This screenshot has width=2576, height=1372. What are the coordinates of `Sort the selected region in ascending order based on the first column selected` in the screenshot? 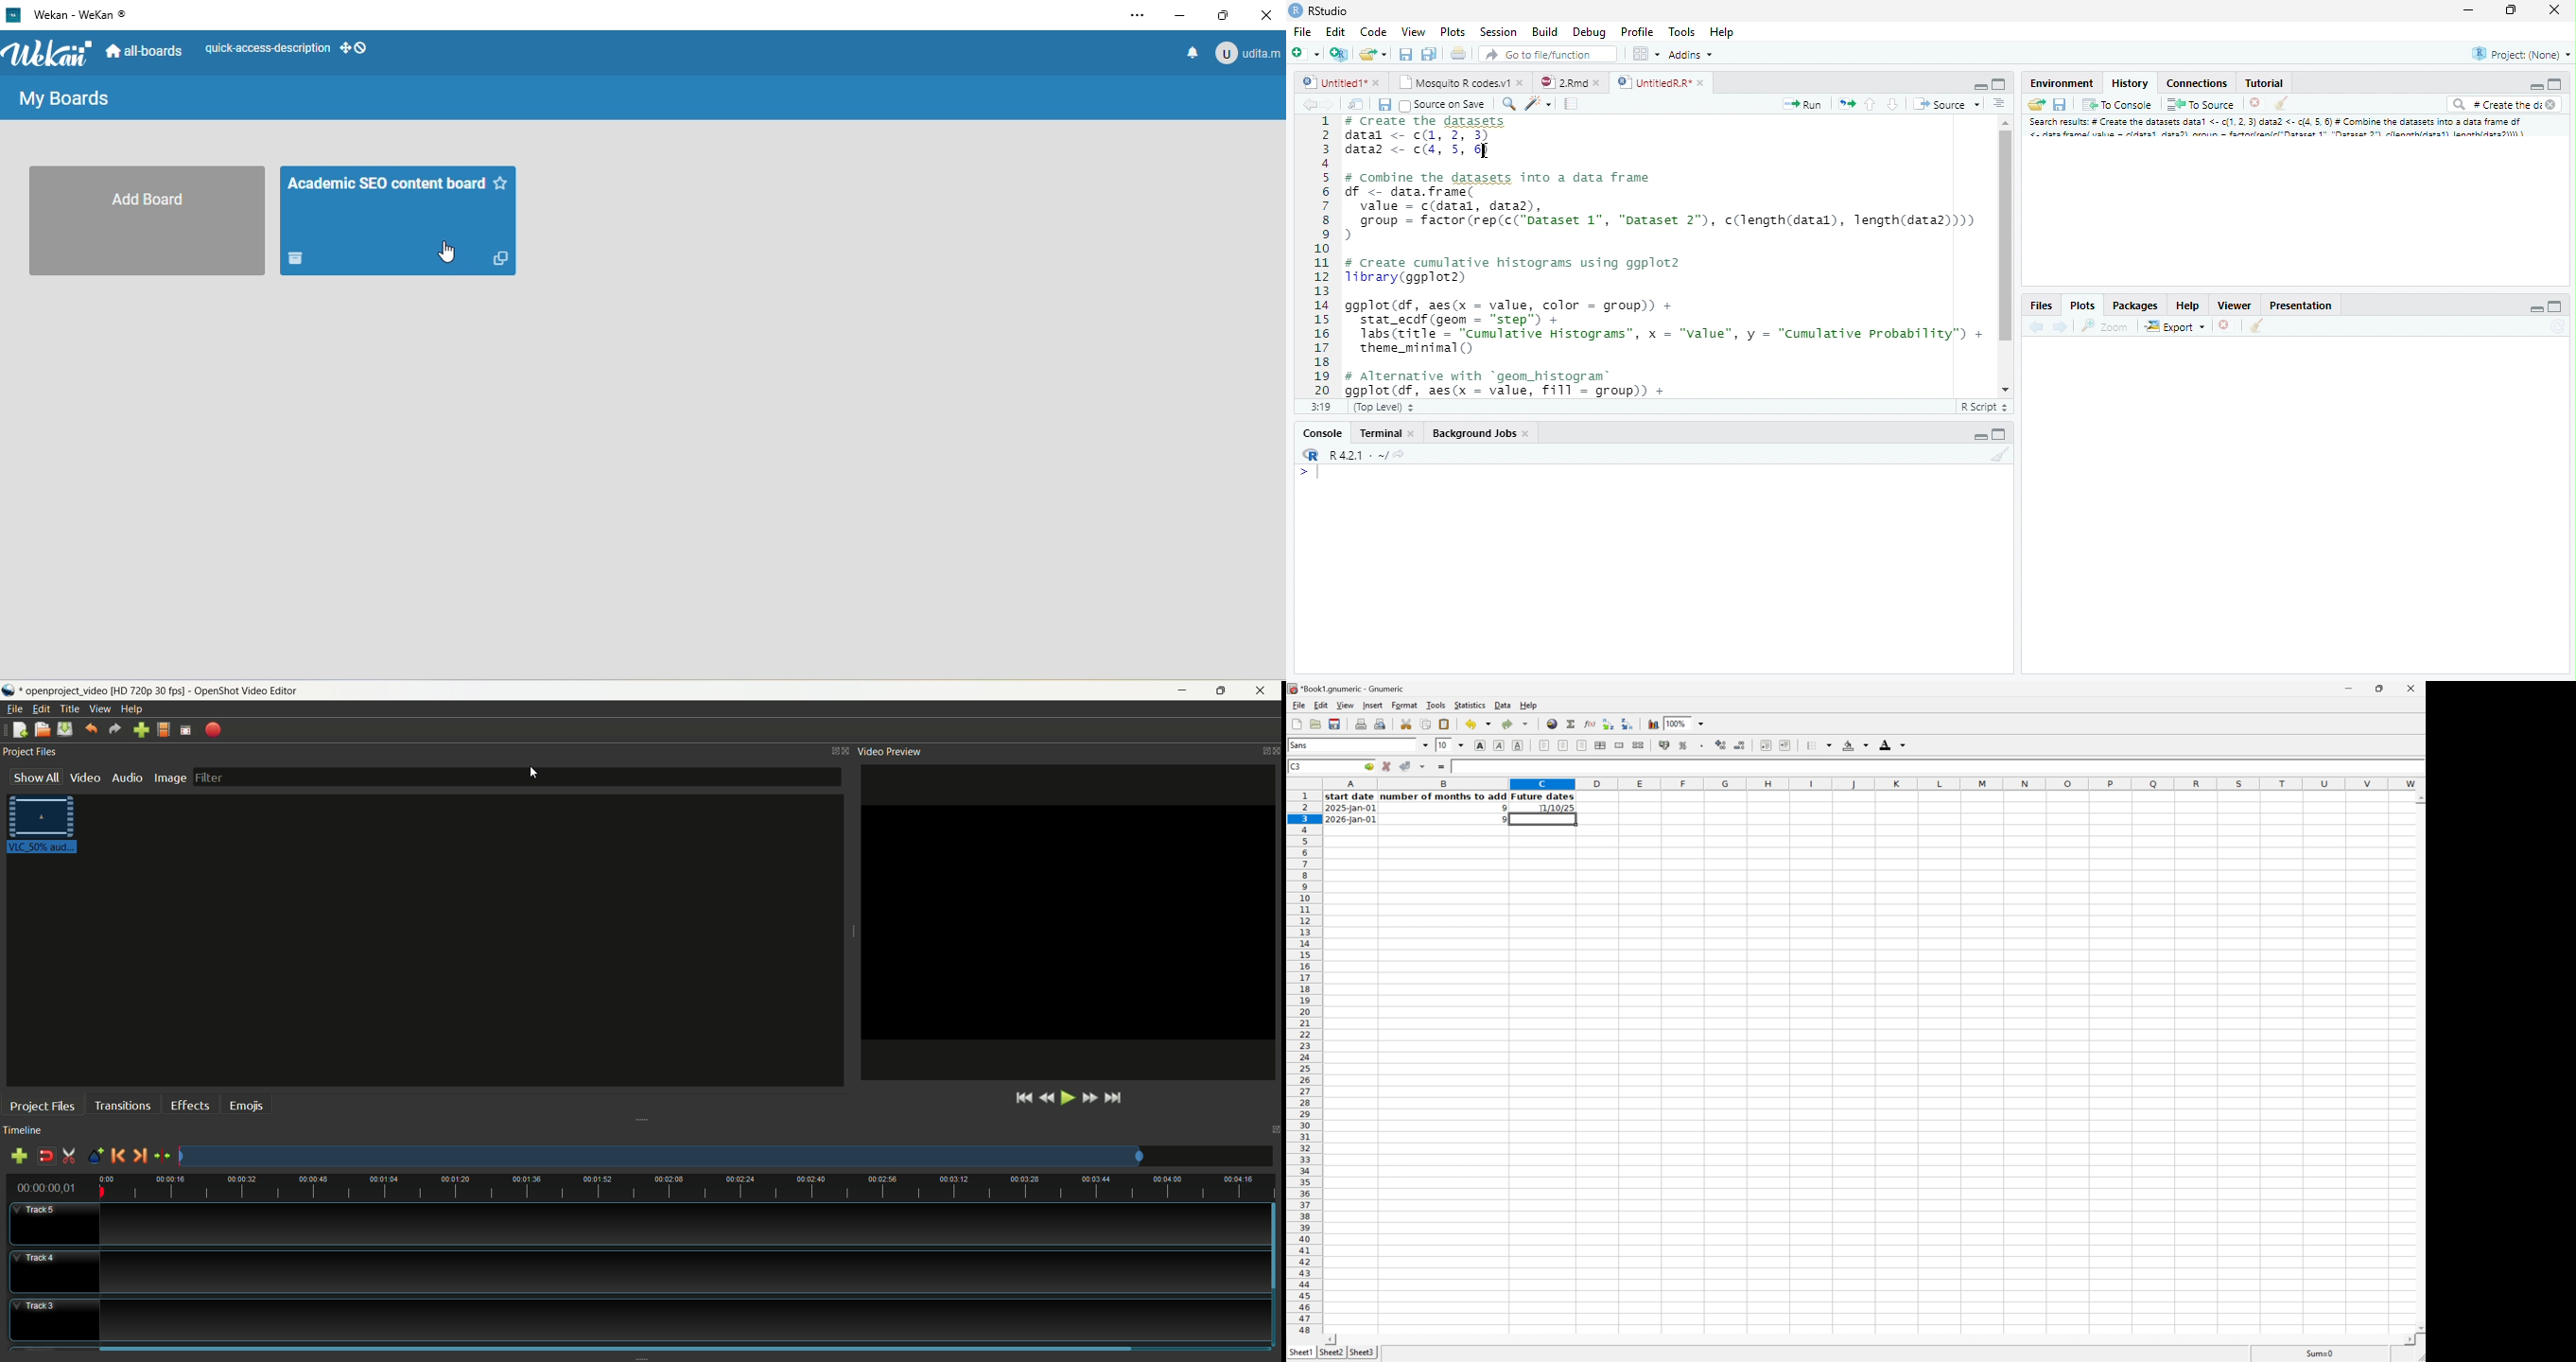 It's located at (1607, 723).